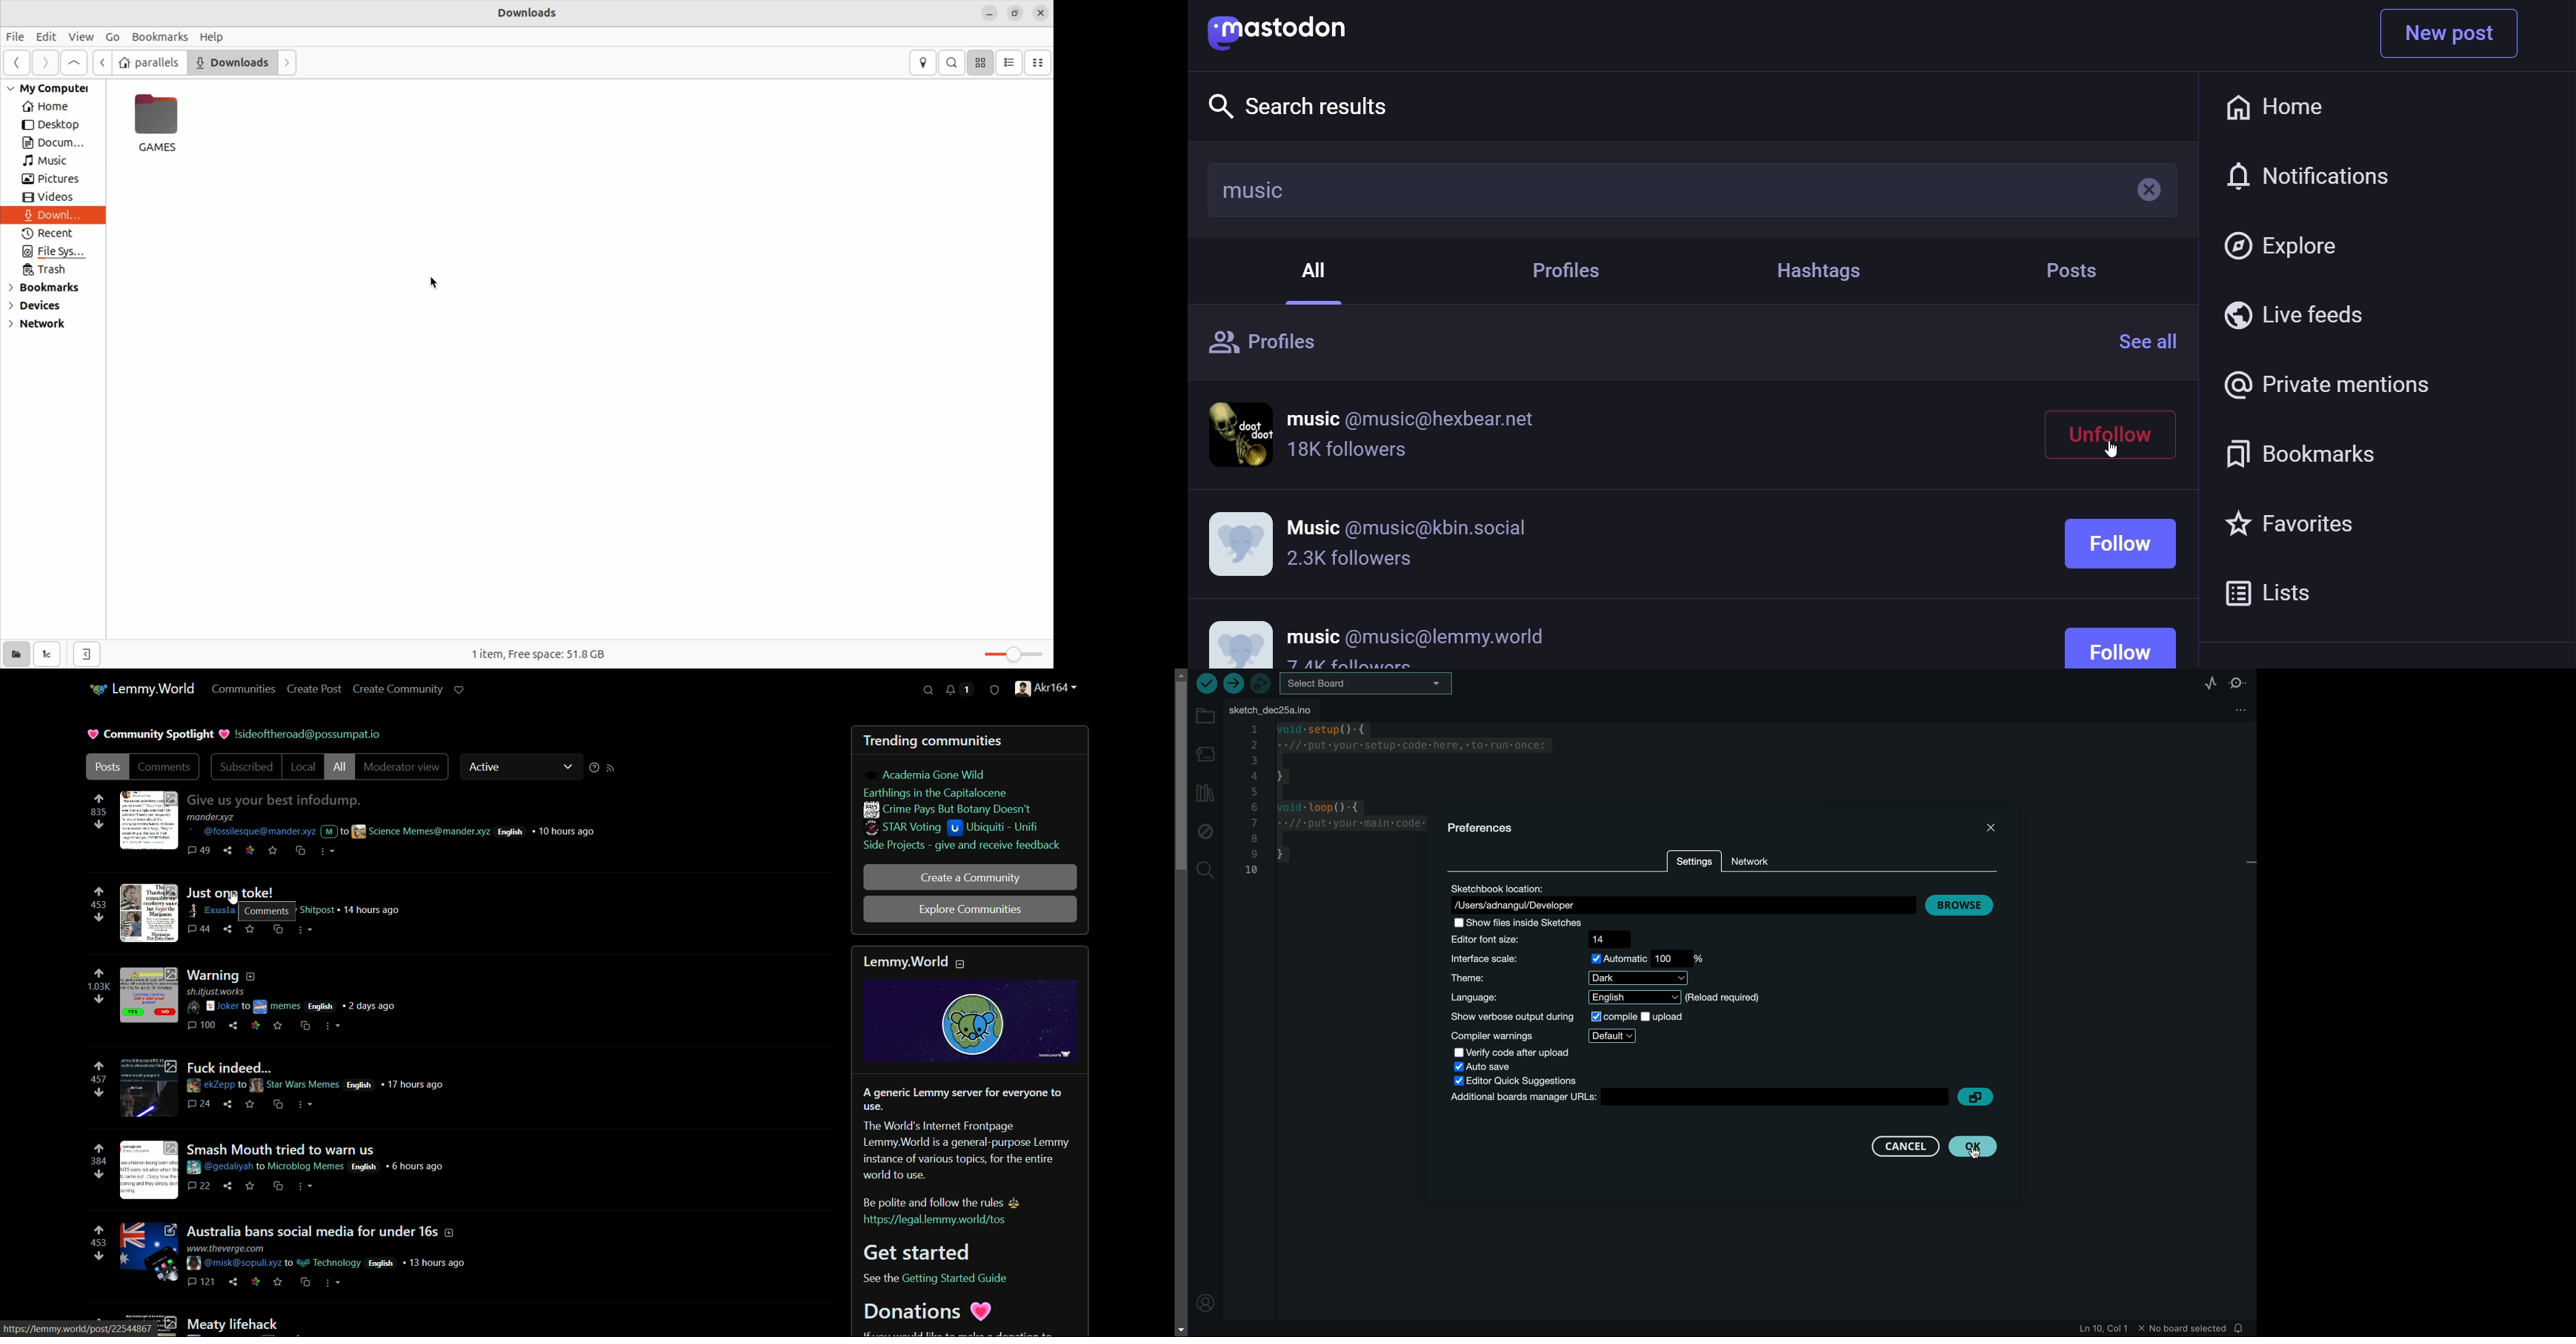 The width and height of the screenshot is (2576, 1344). Describe the element at coordinates (312, 1229) in the screenshot. I see `Australia bans social media for under 16s` at that location.